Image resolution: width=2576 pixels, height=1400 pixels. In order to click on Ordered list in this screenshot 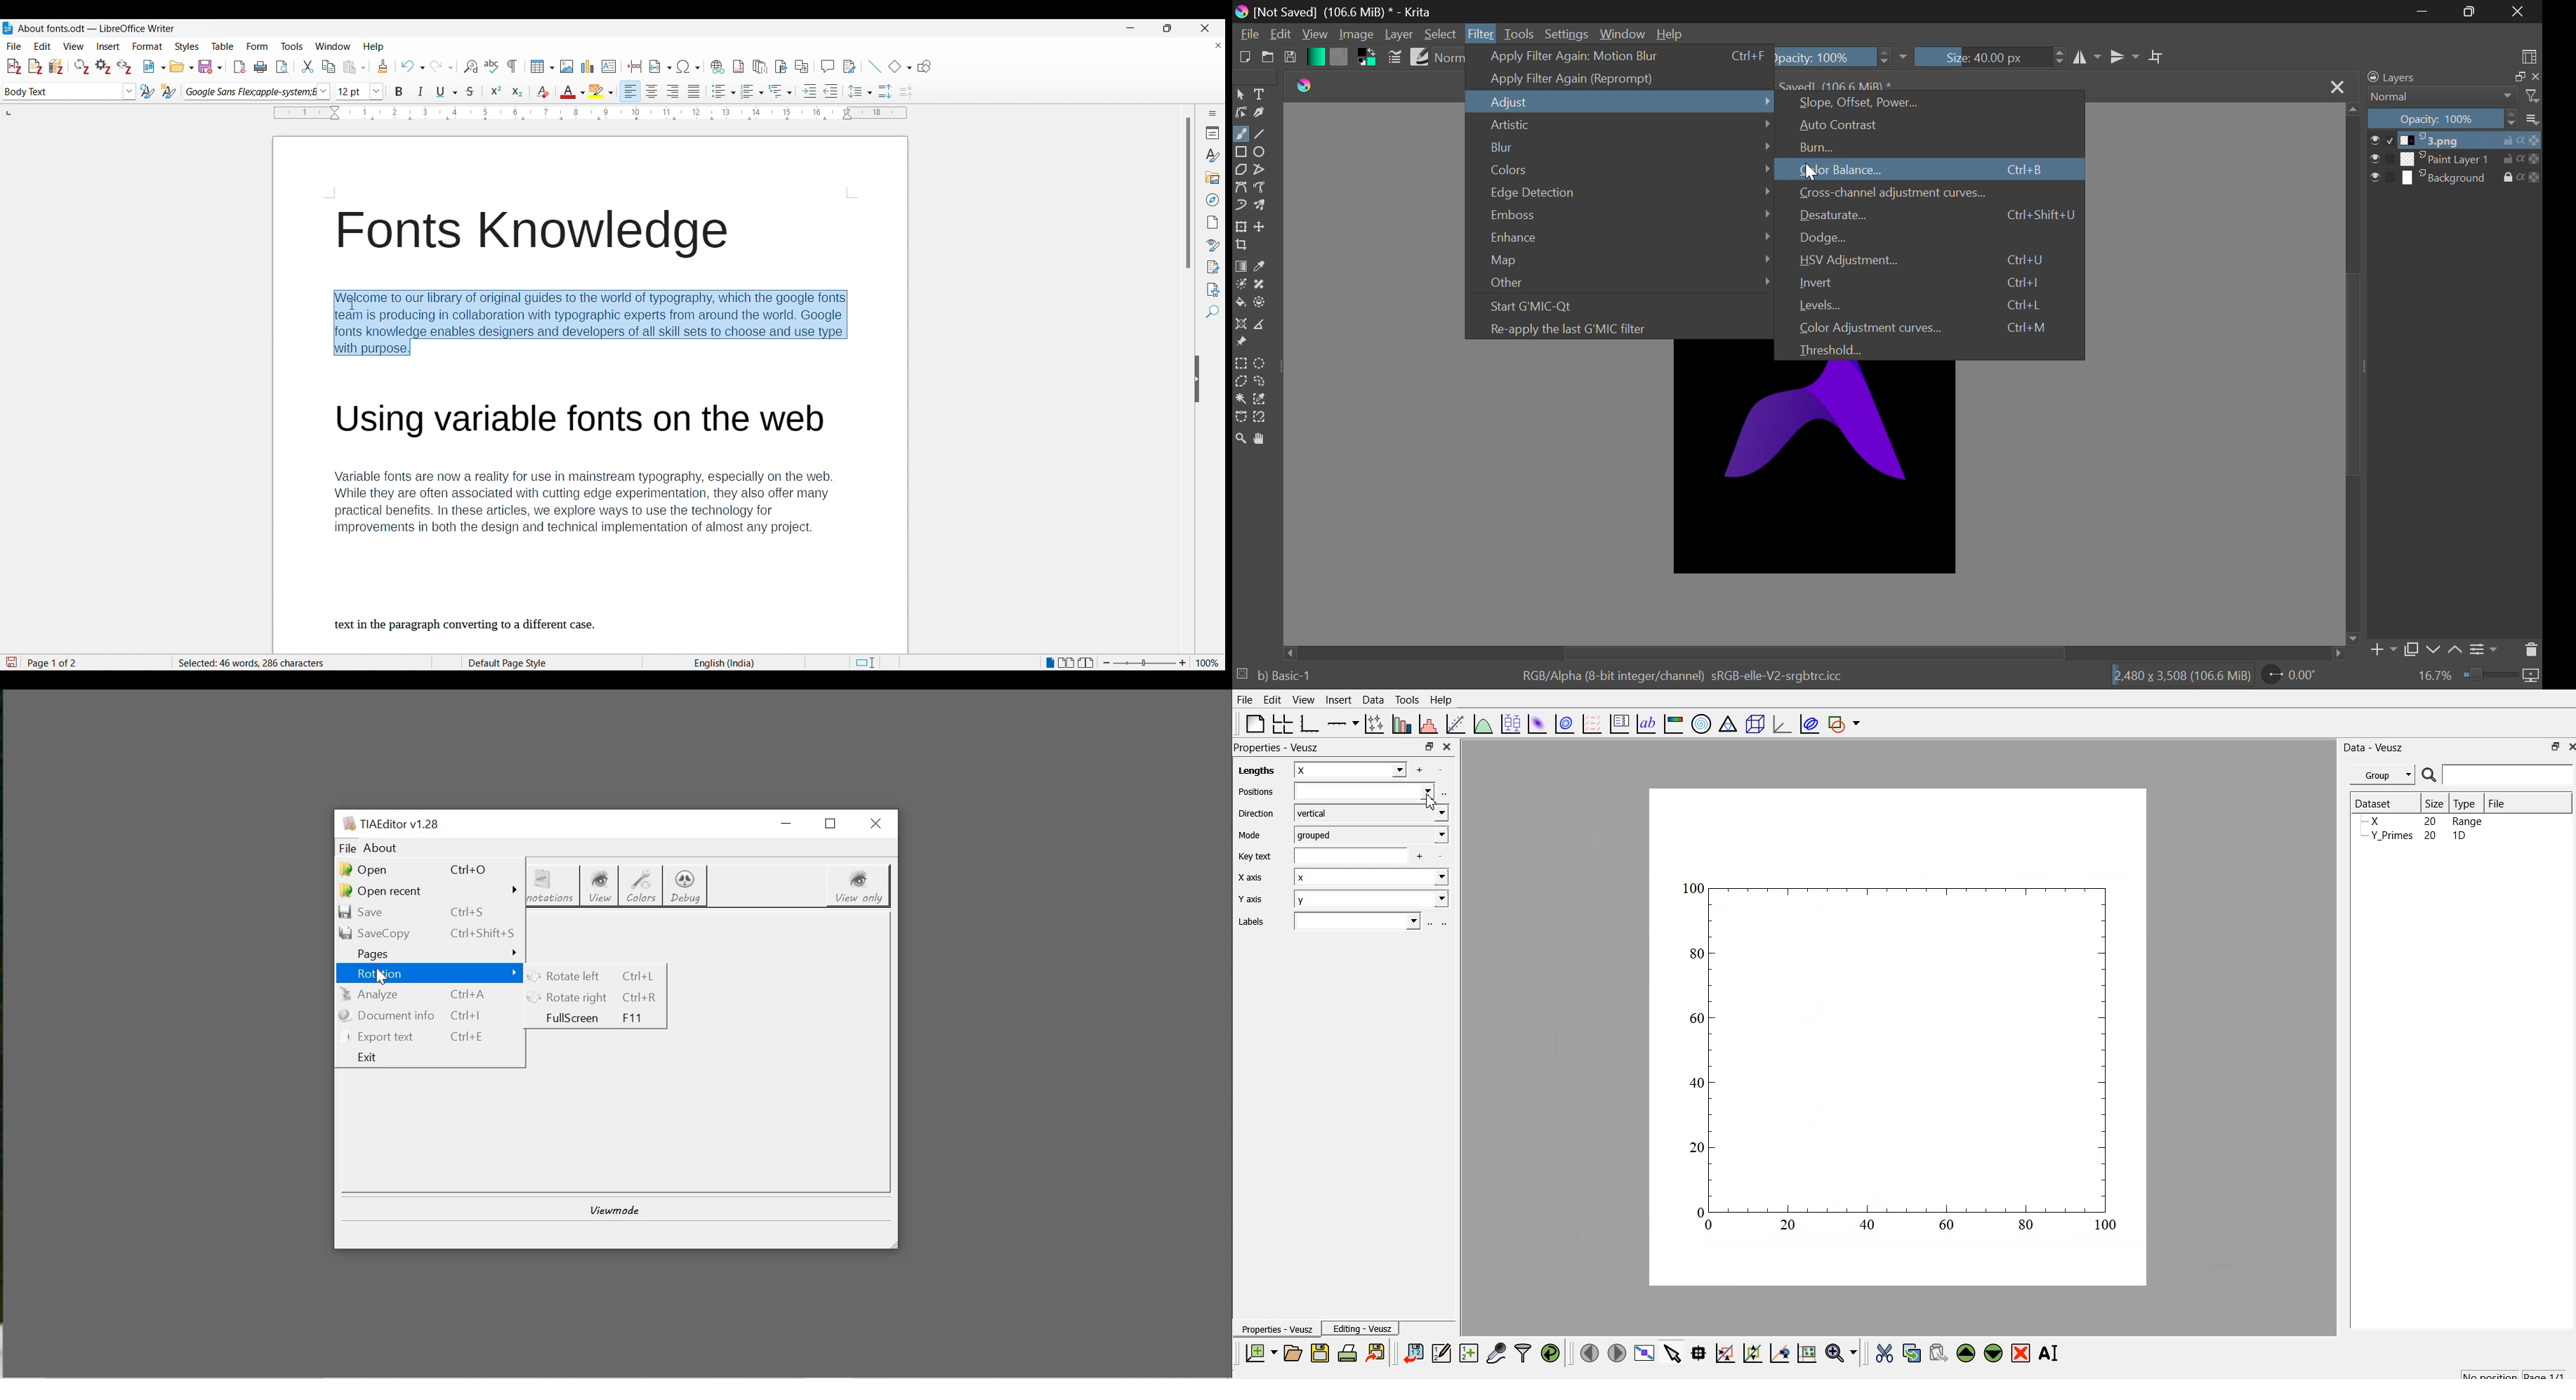, I will do `click(753, 91)`.